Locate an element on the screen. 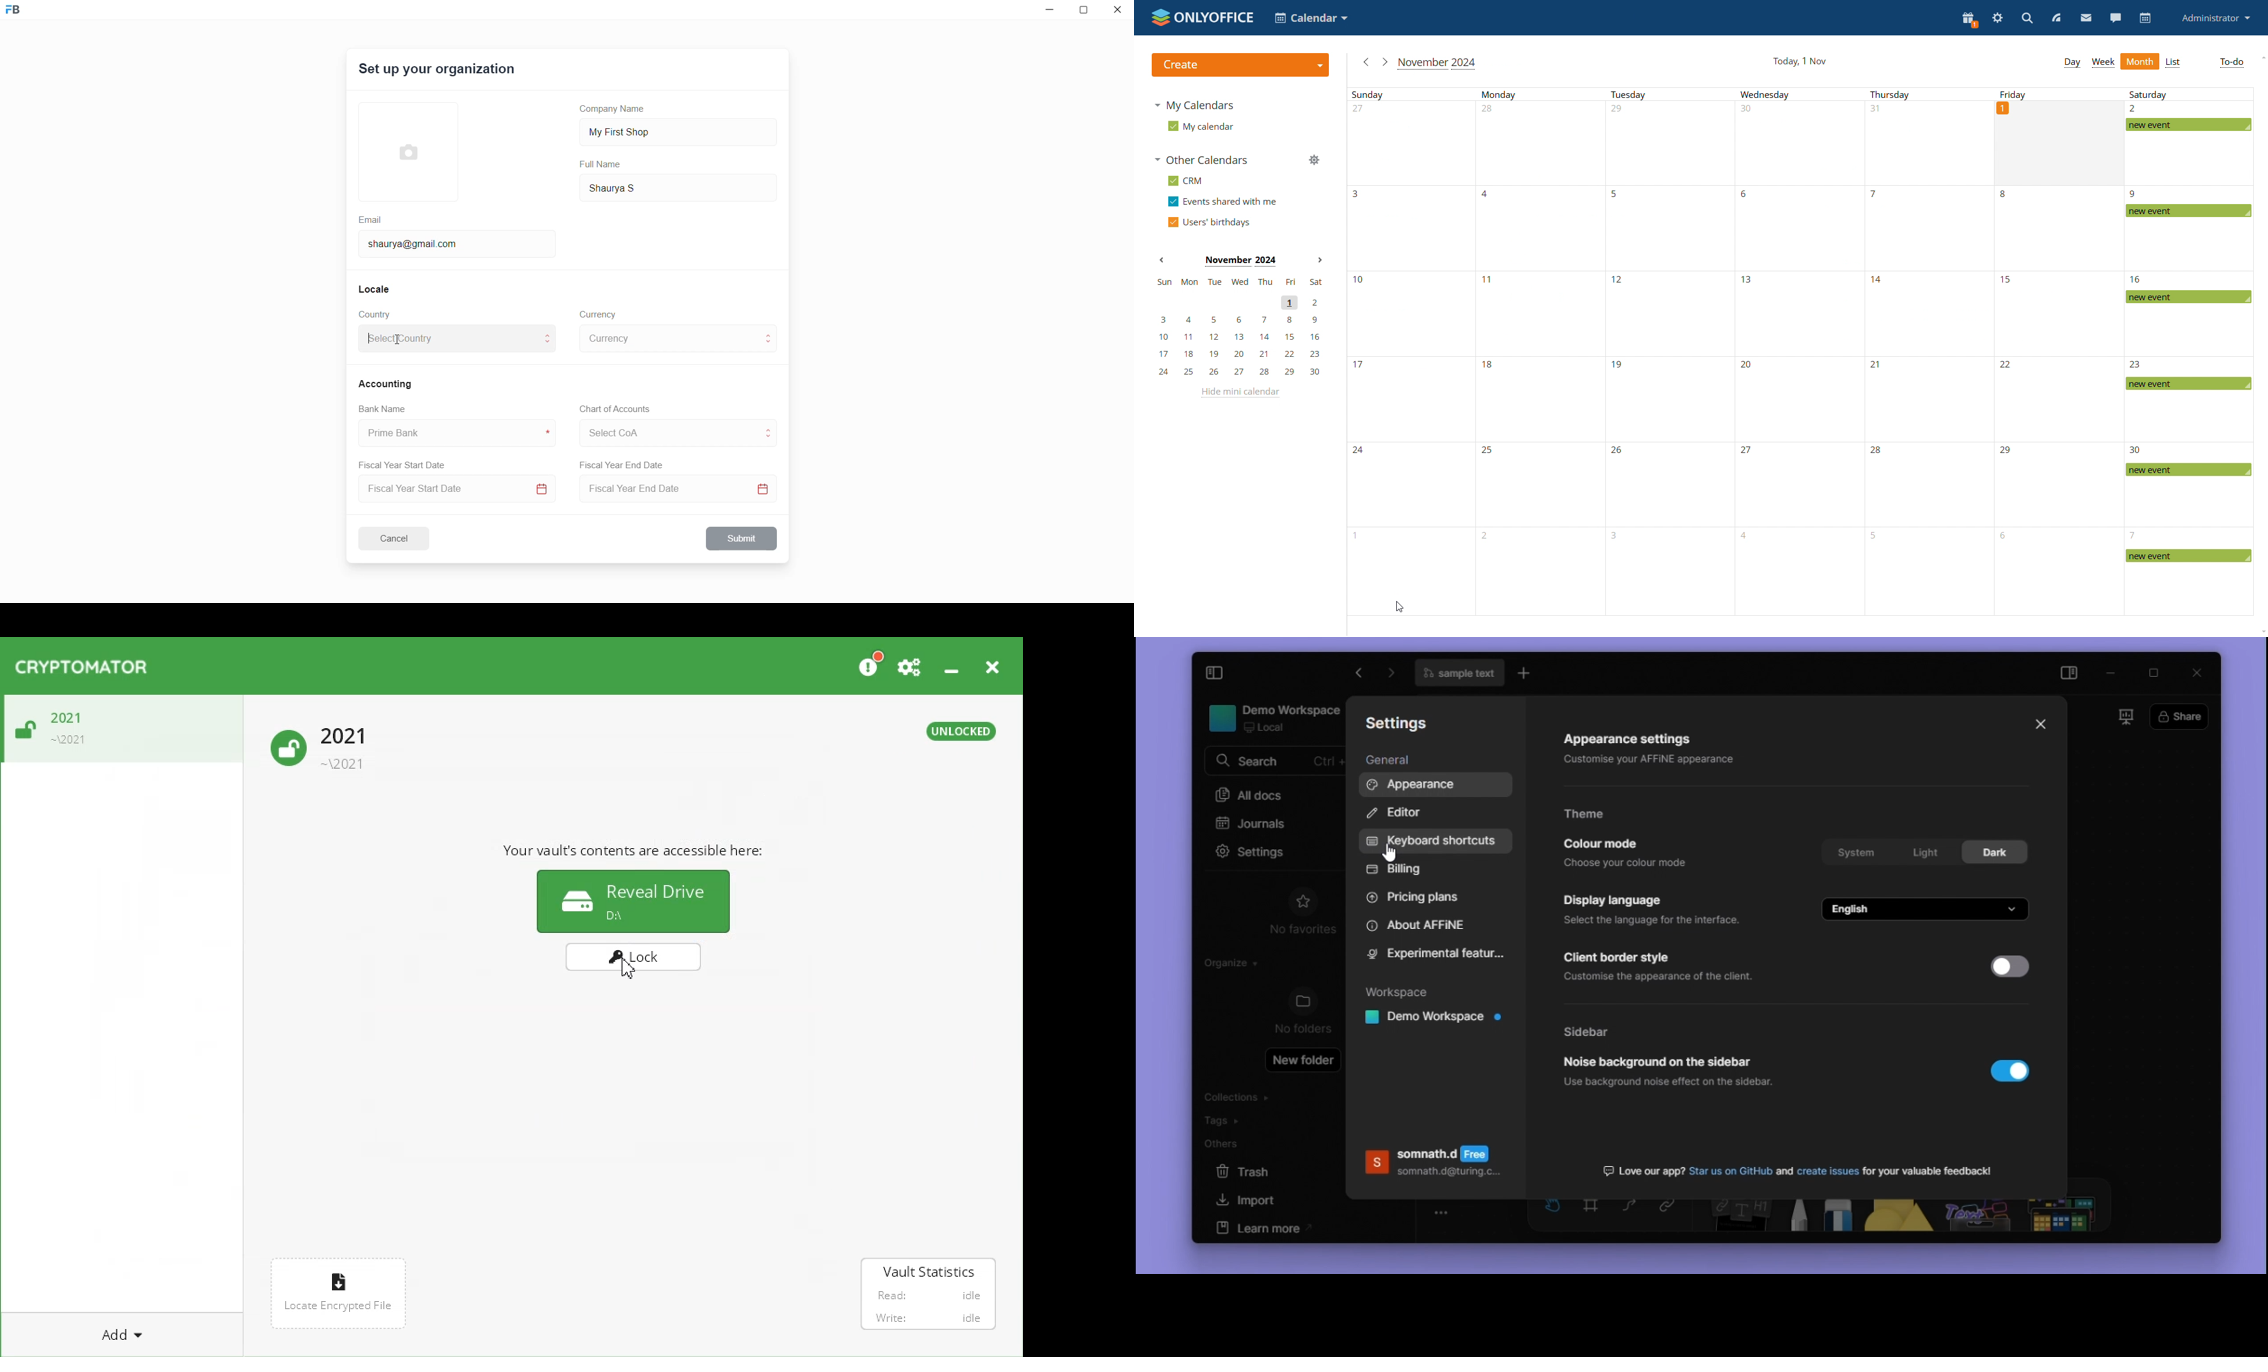 The width and height of the screenshot is (2268, 1372). Wednesday is located at coordinates (1795, 352).